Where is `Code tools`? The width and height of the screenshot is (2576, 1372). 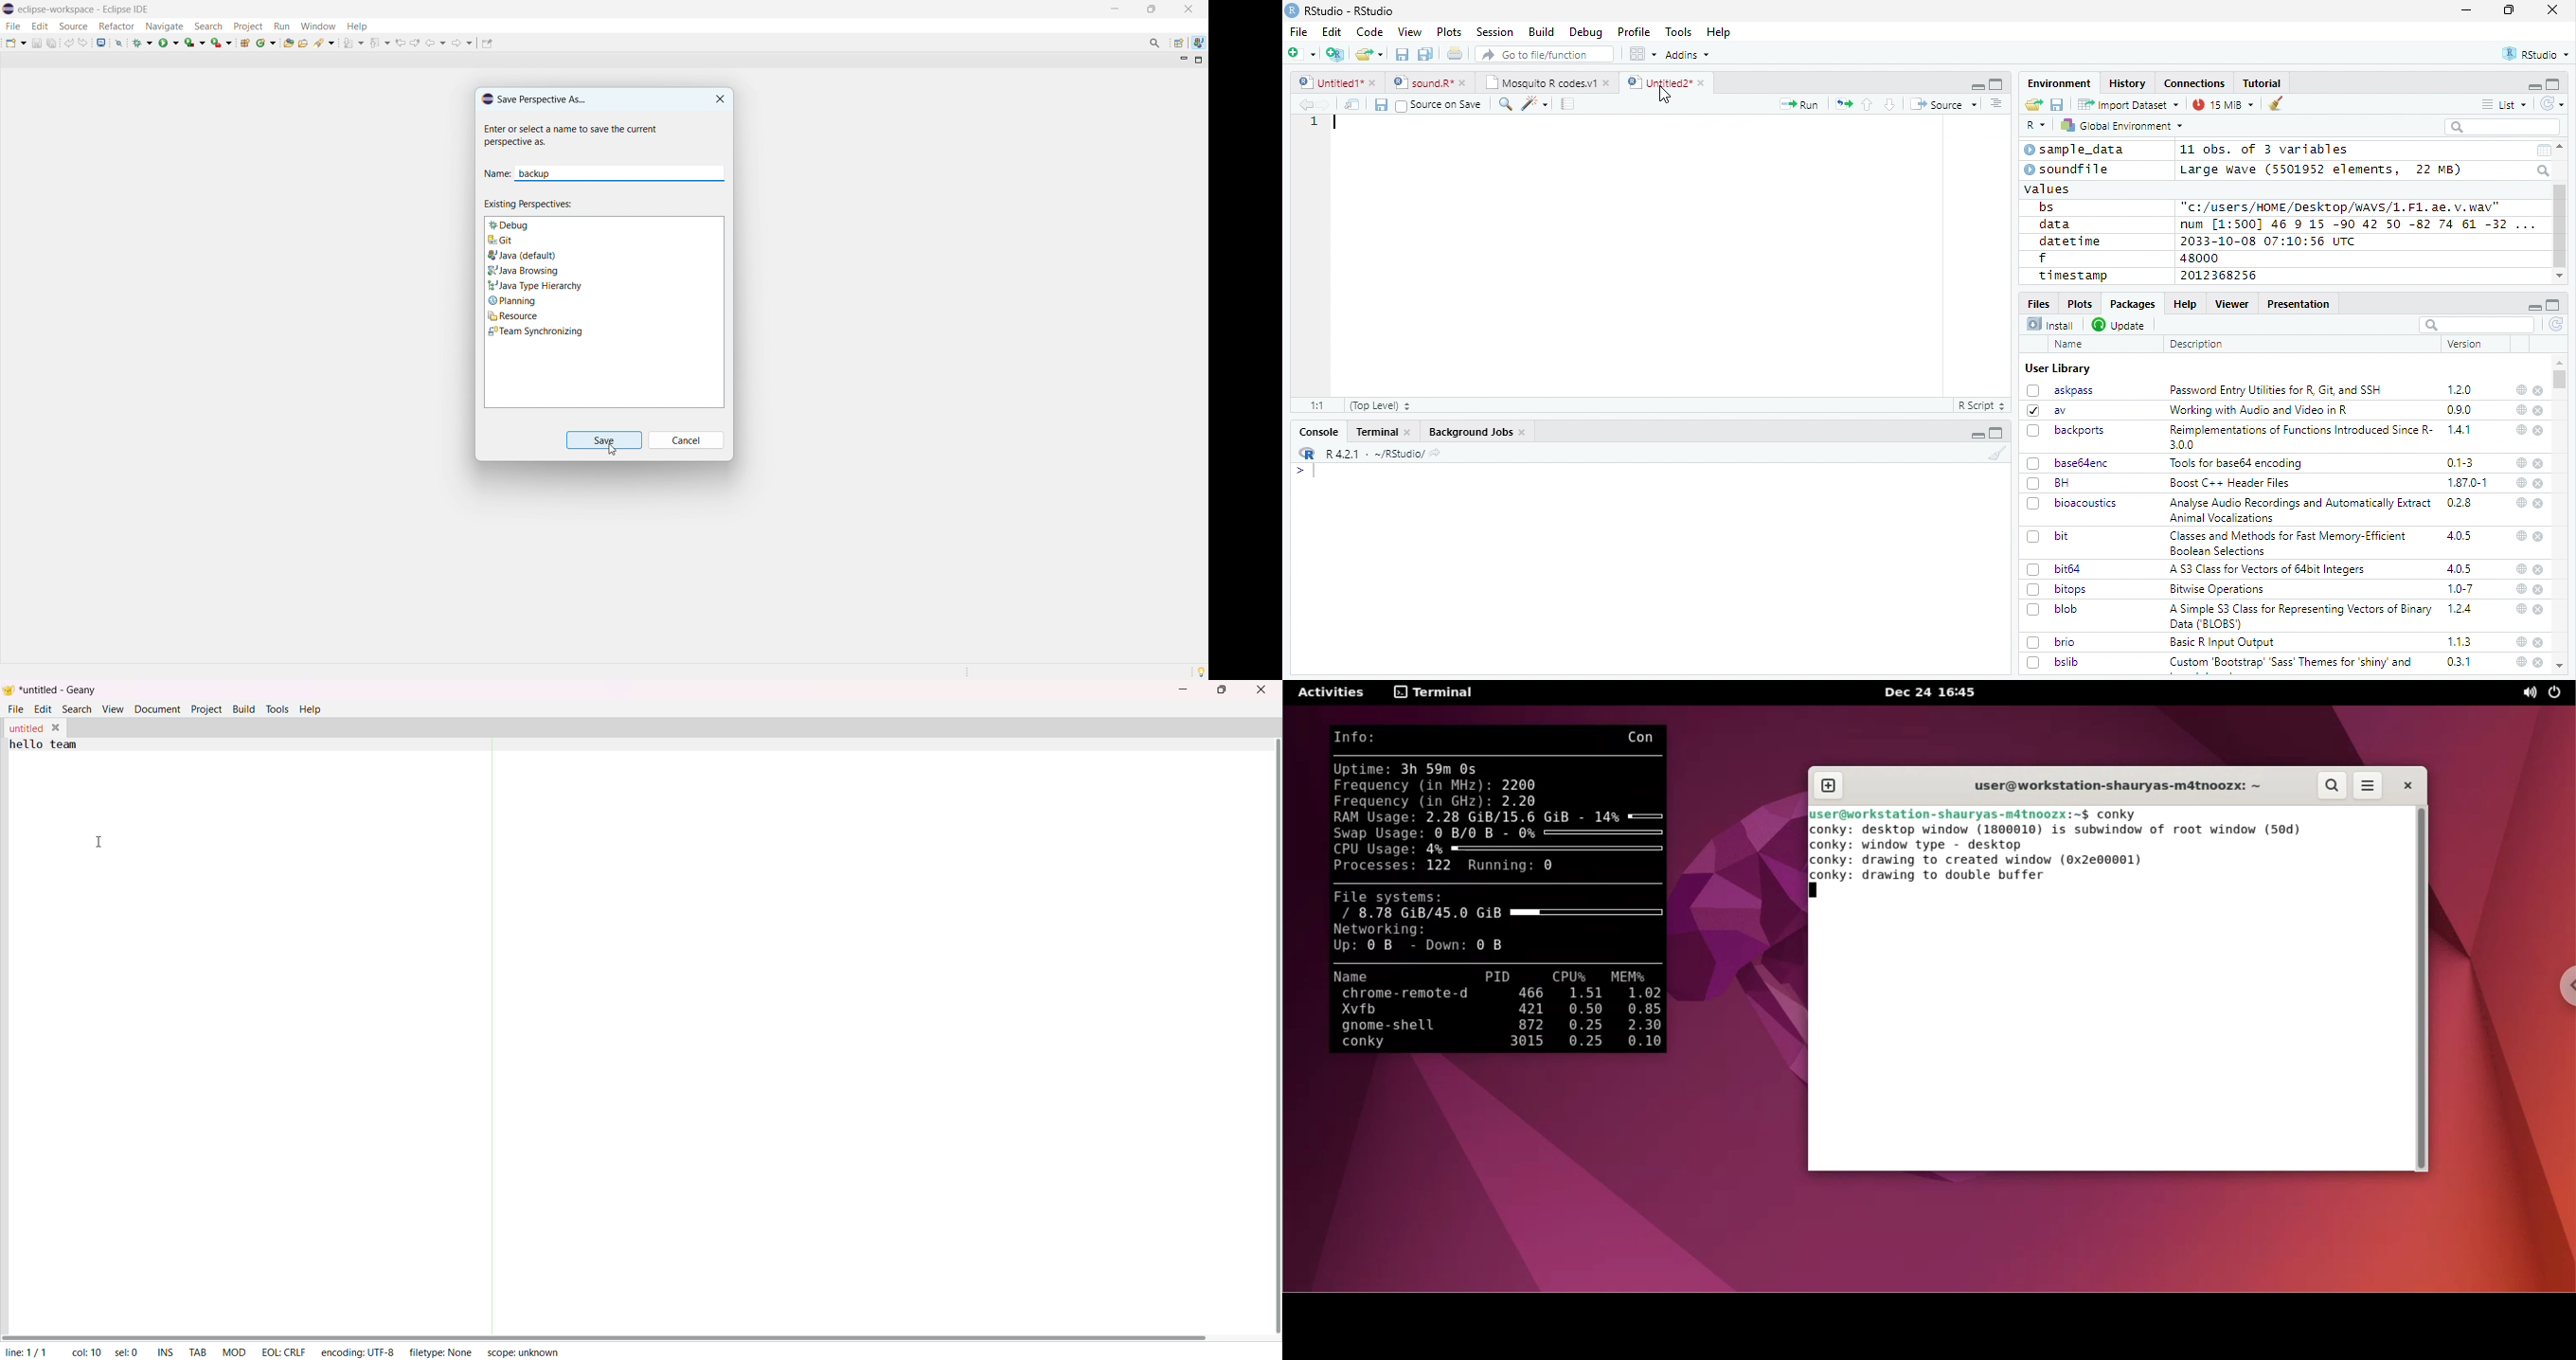
Code tools is located at coordinates (1533, 103).